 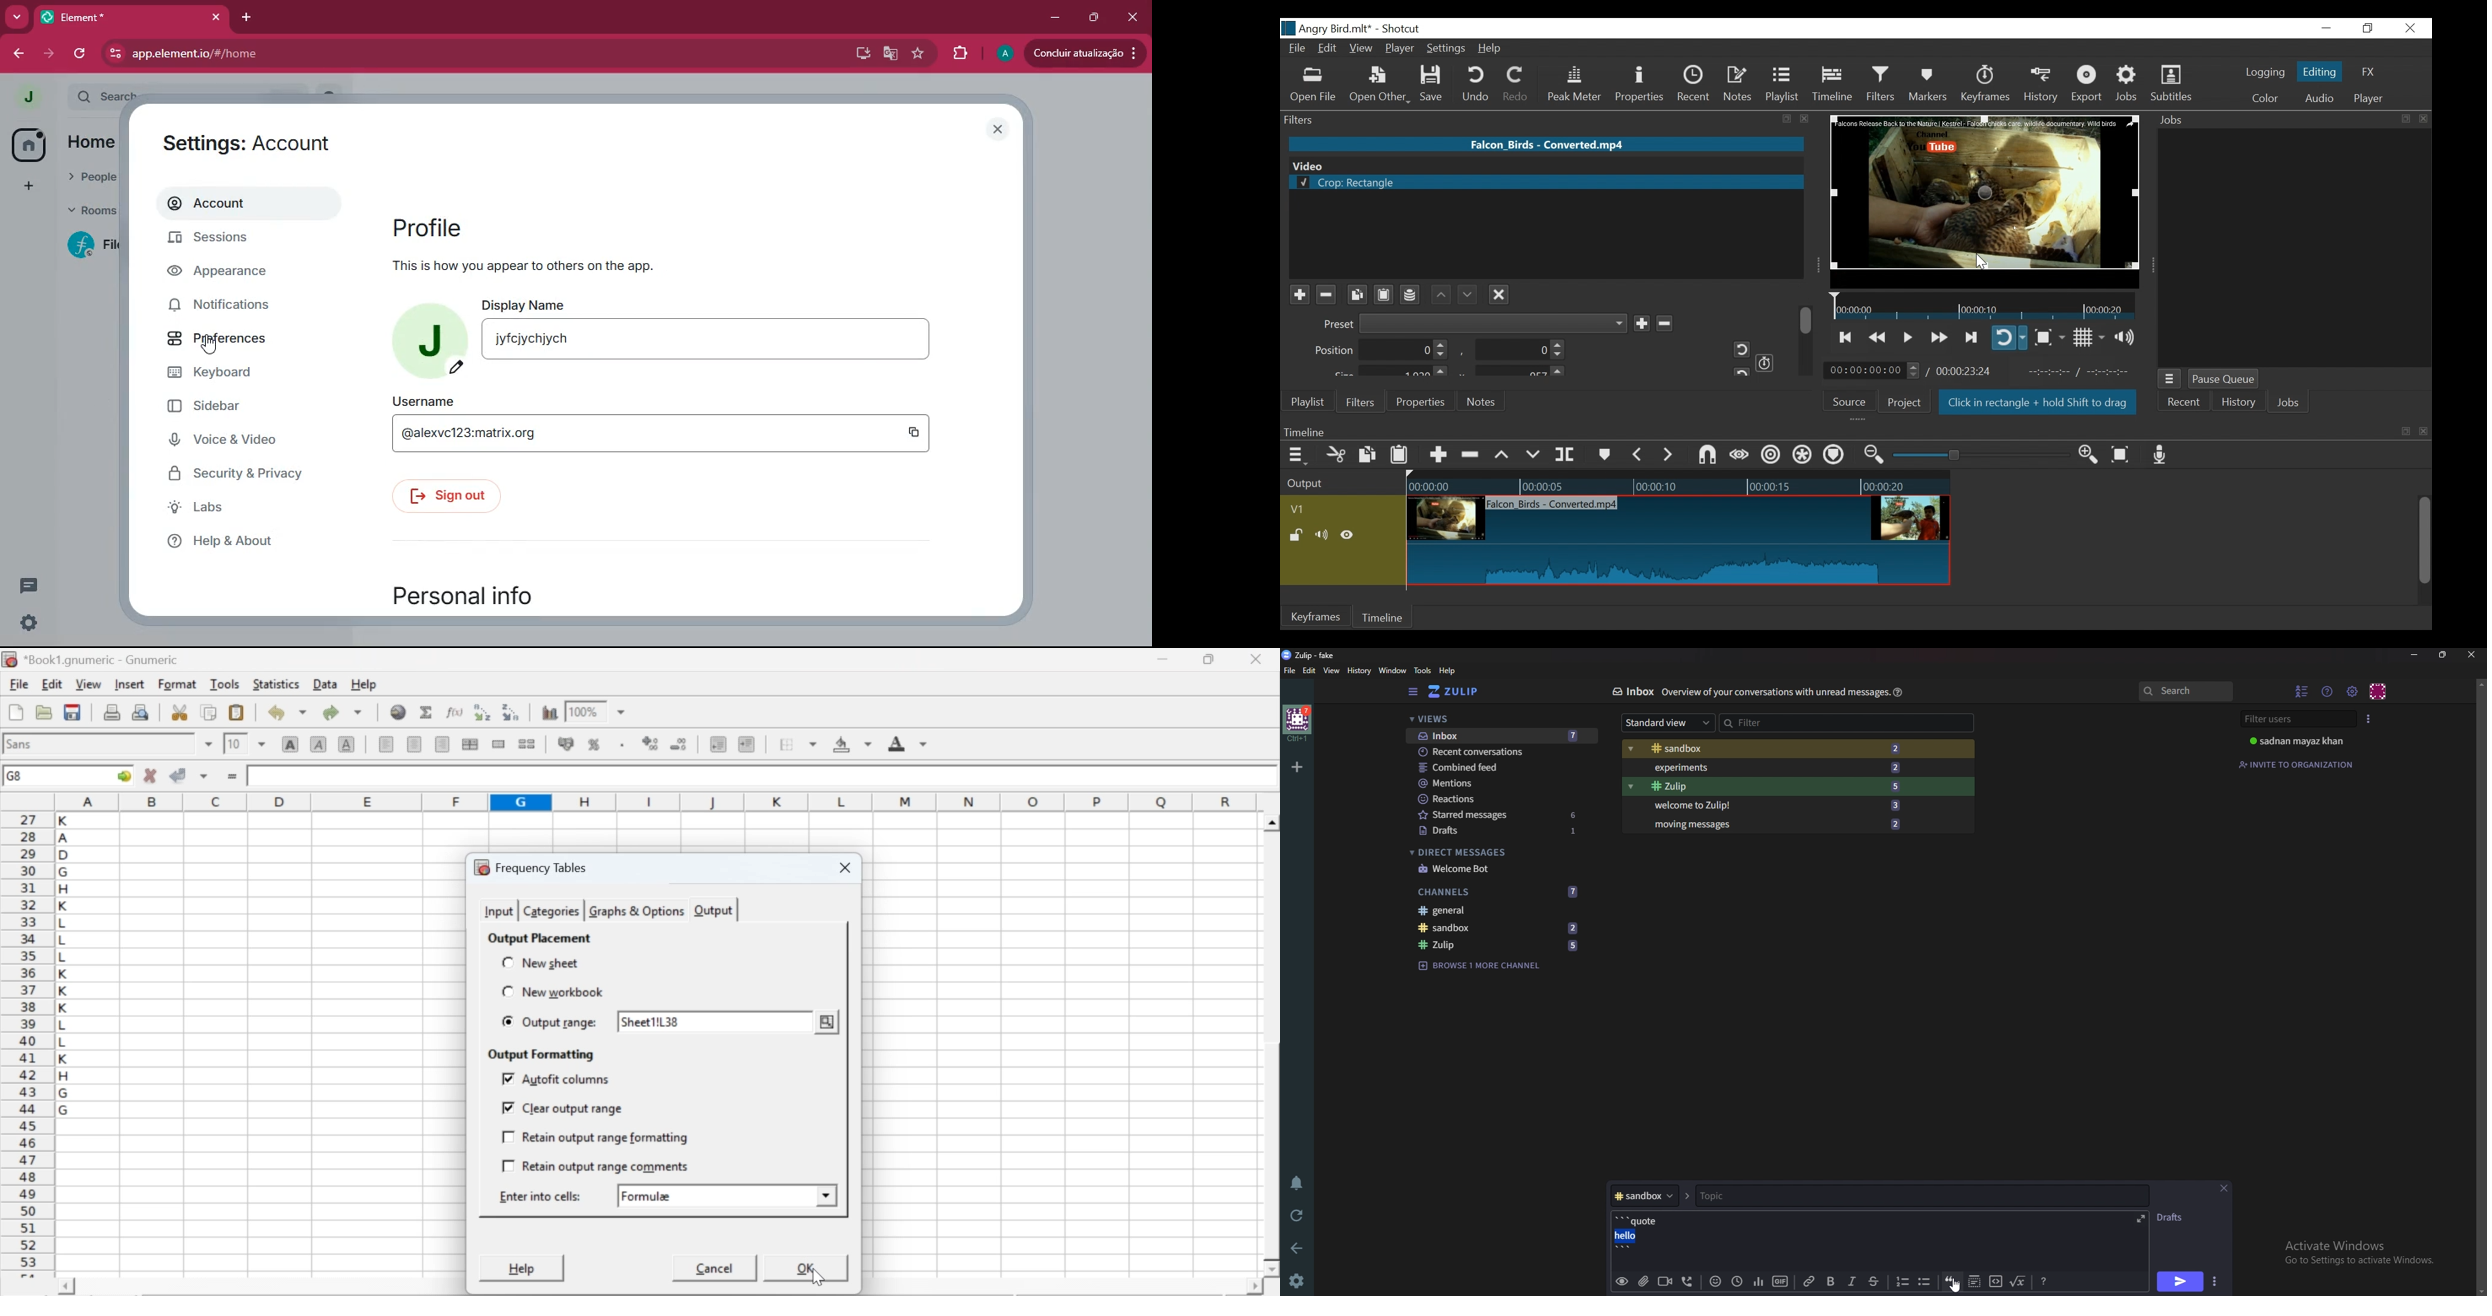 What do you see at coordinates (1565, 455) in the screenshot?
I see `Split at playhead` at bounding box center [1565, 455].